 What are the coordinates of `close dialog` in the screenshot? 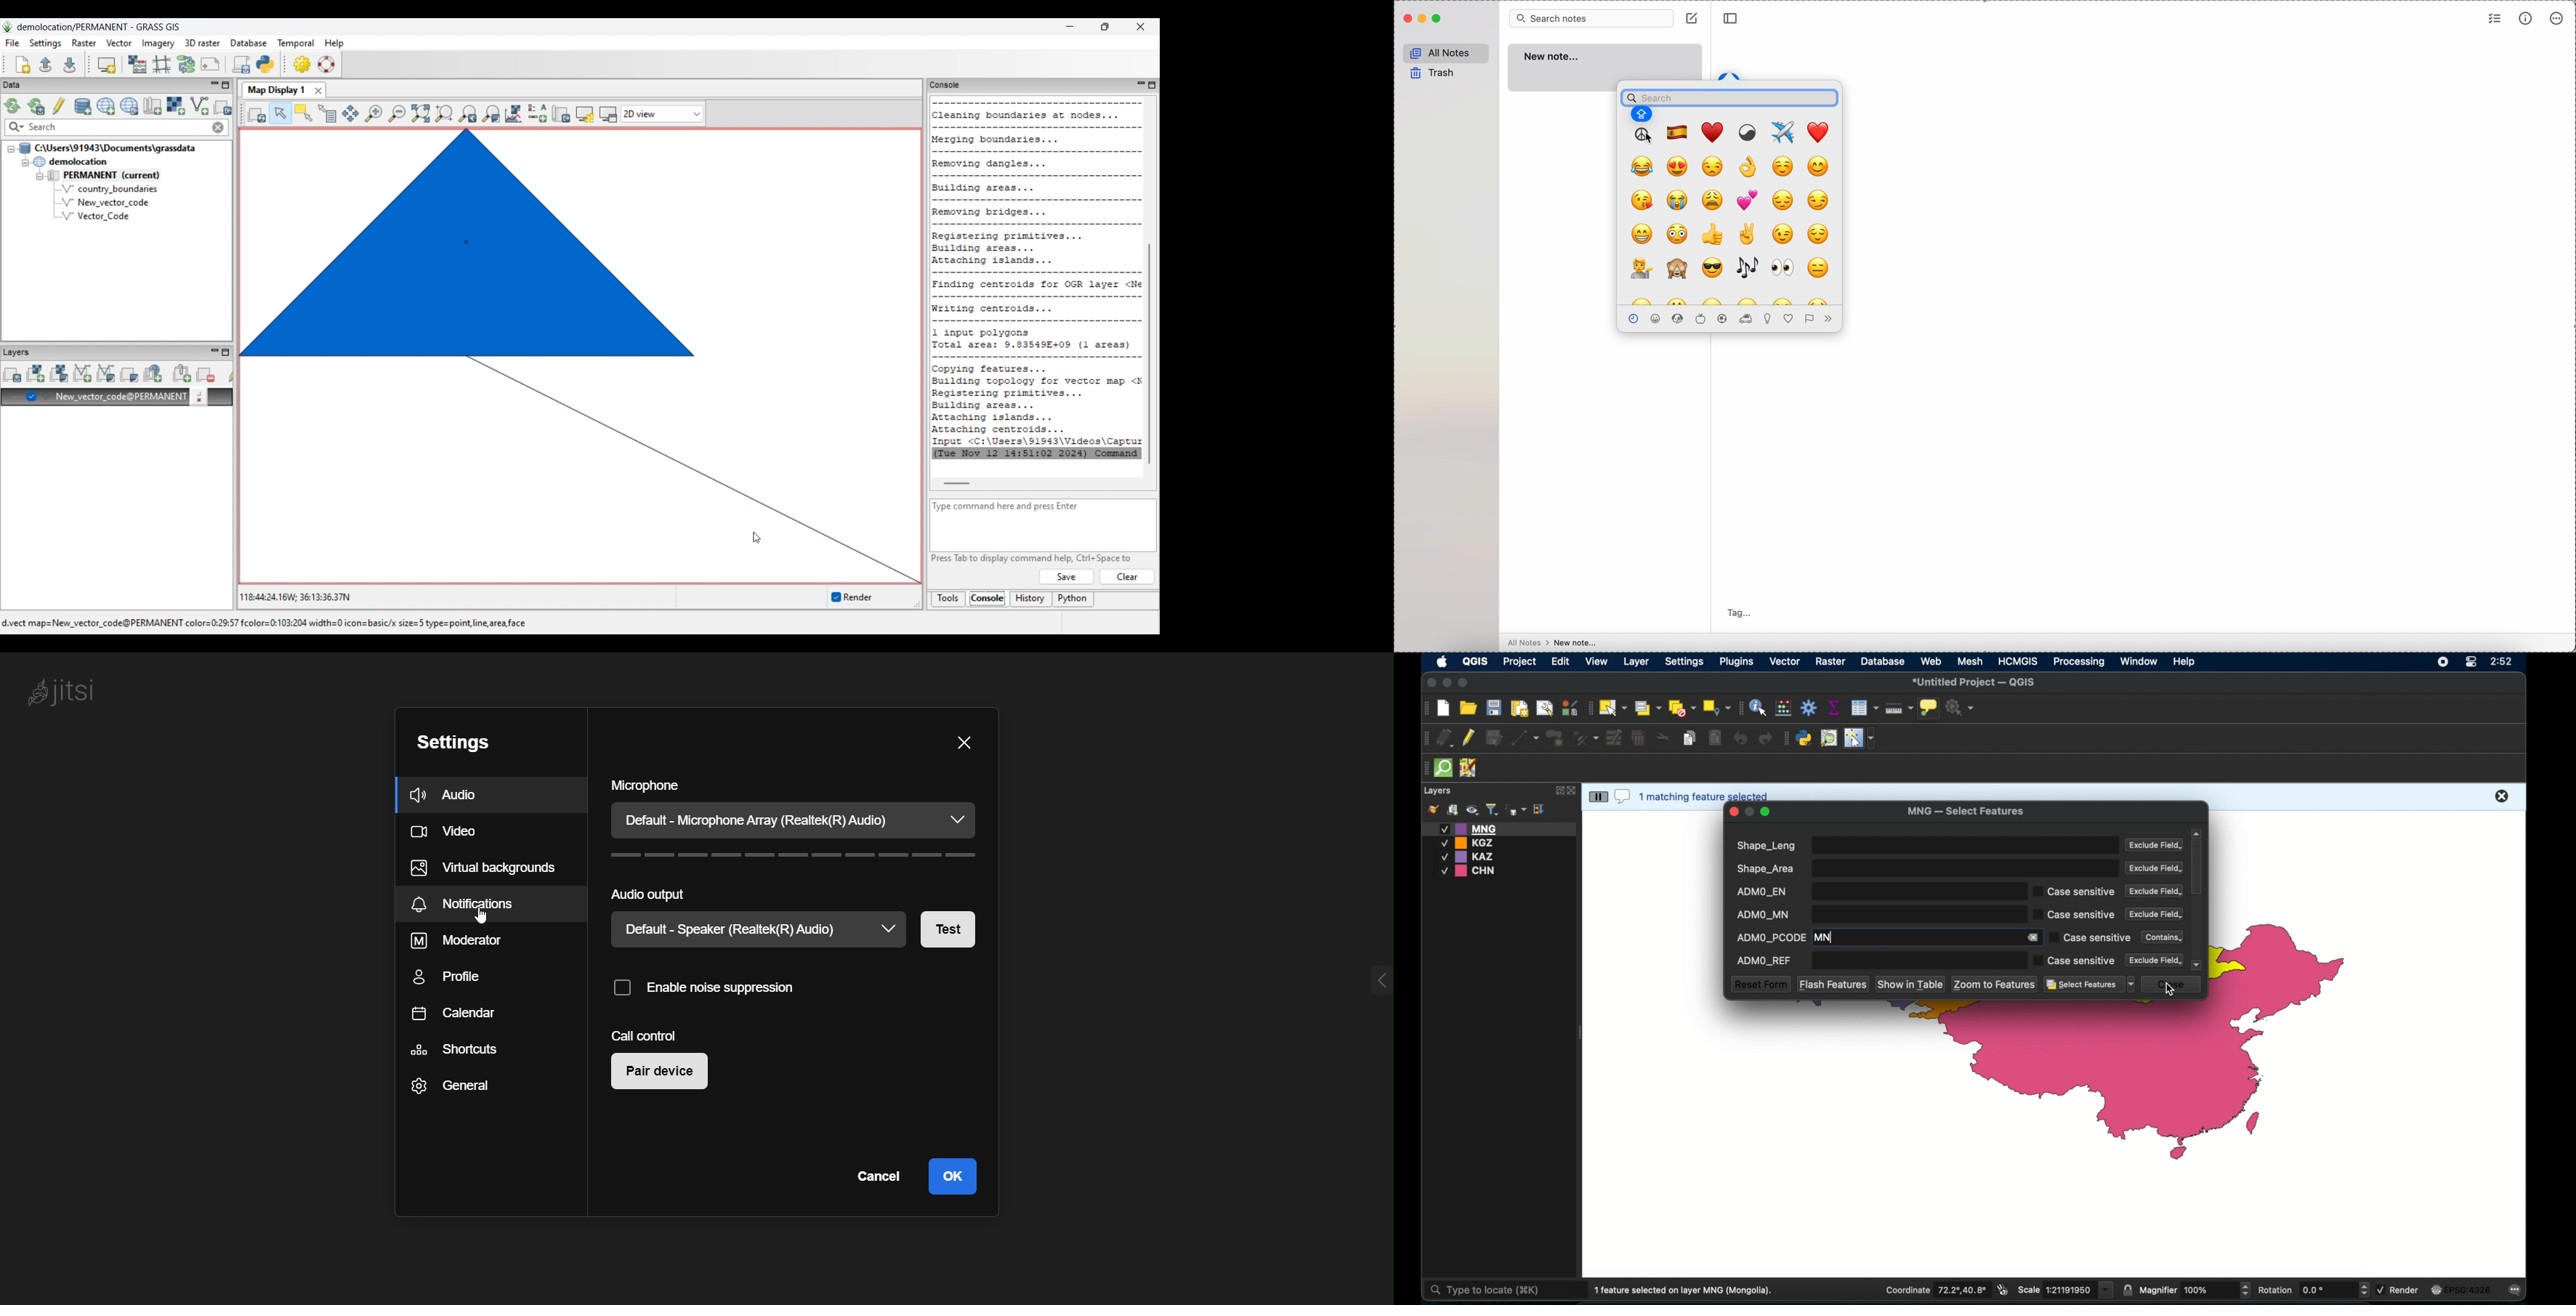 It's located at (964, 740).